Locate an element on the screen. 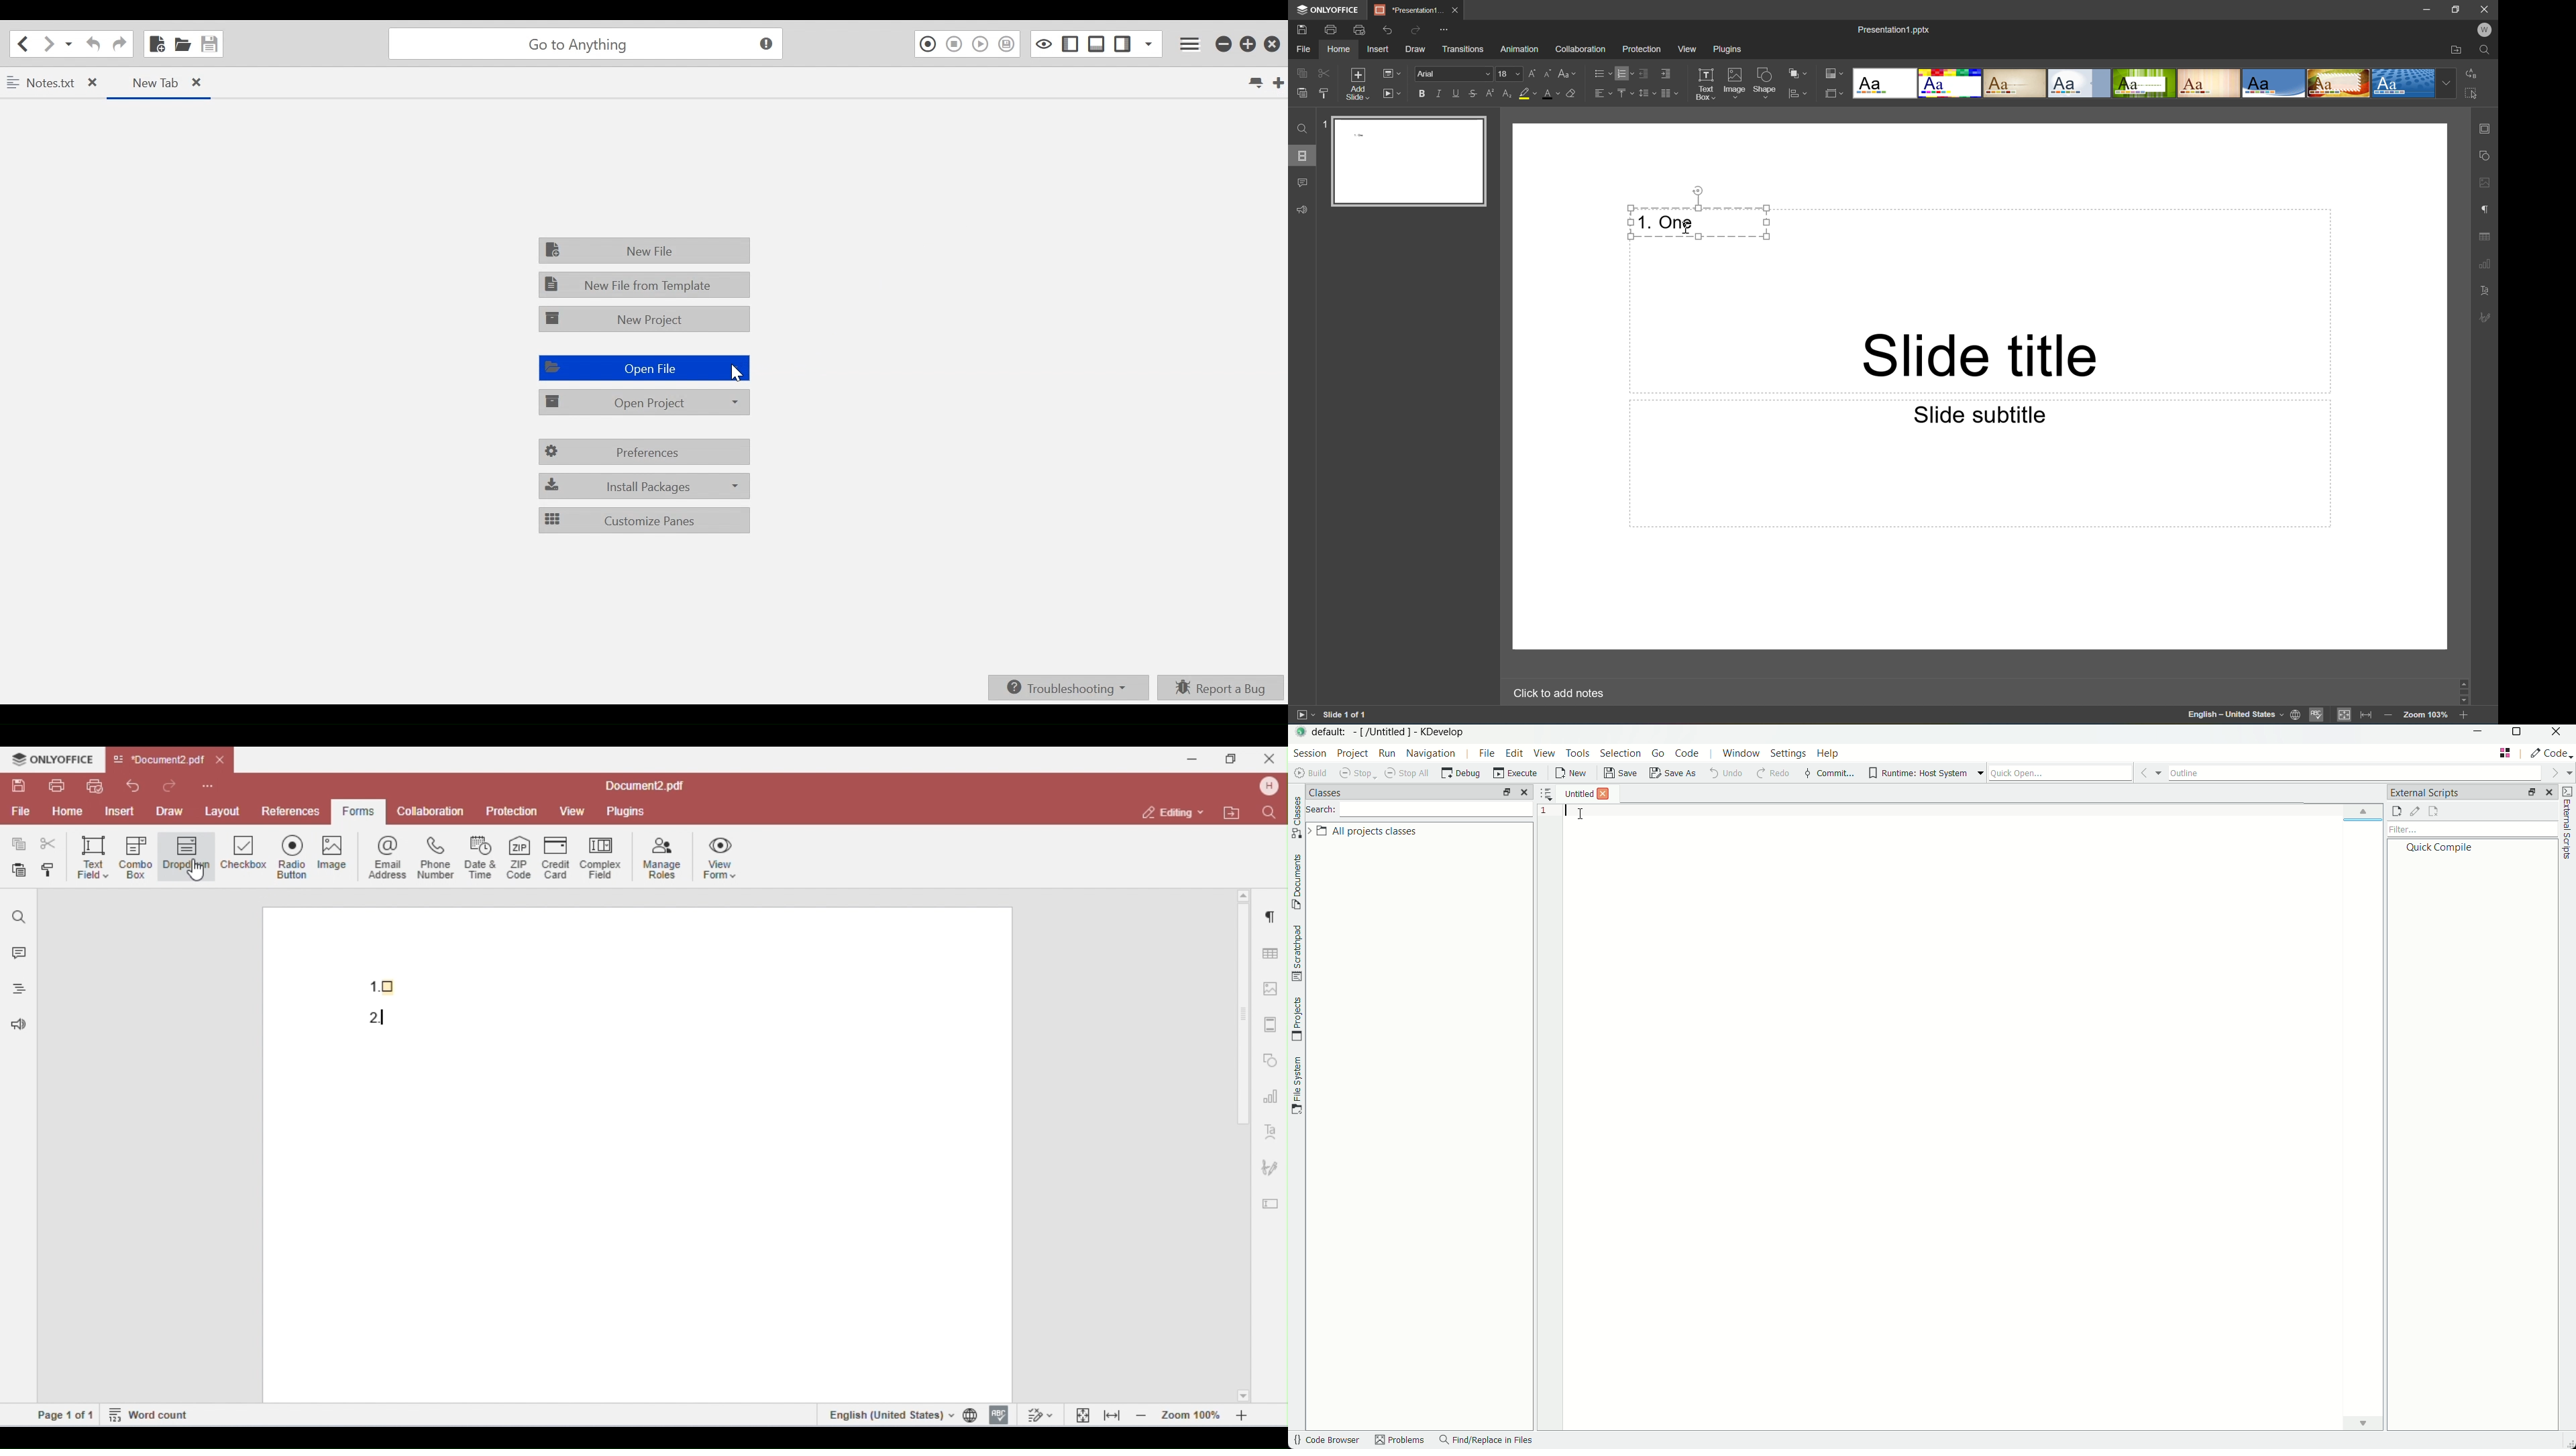 This screenshot has width=2576, height=1456. default is located at coordinates (1333, 733).